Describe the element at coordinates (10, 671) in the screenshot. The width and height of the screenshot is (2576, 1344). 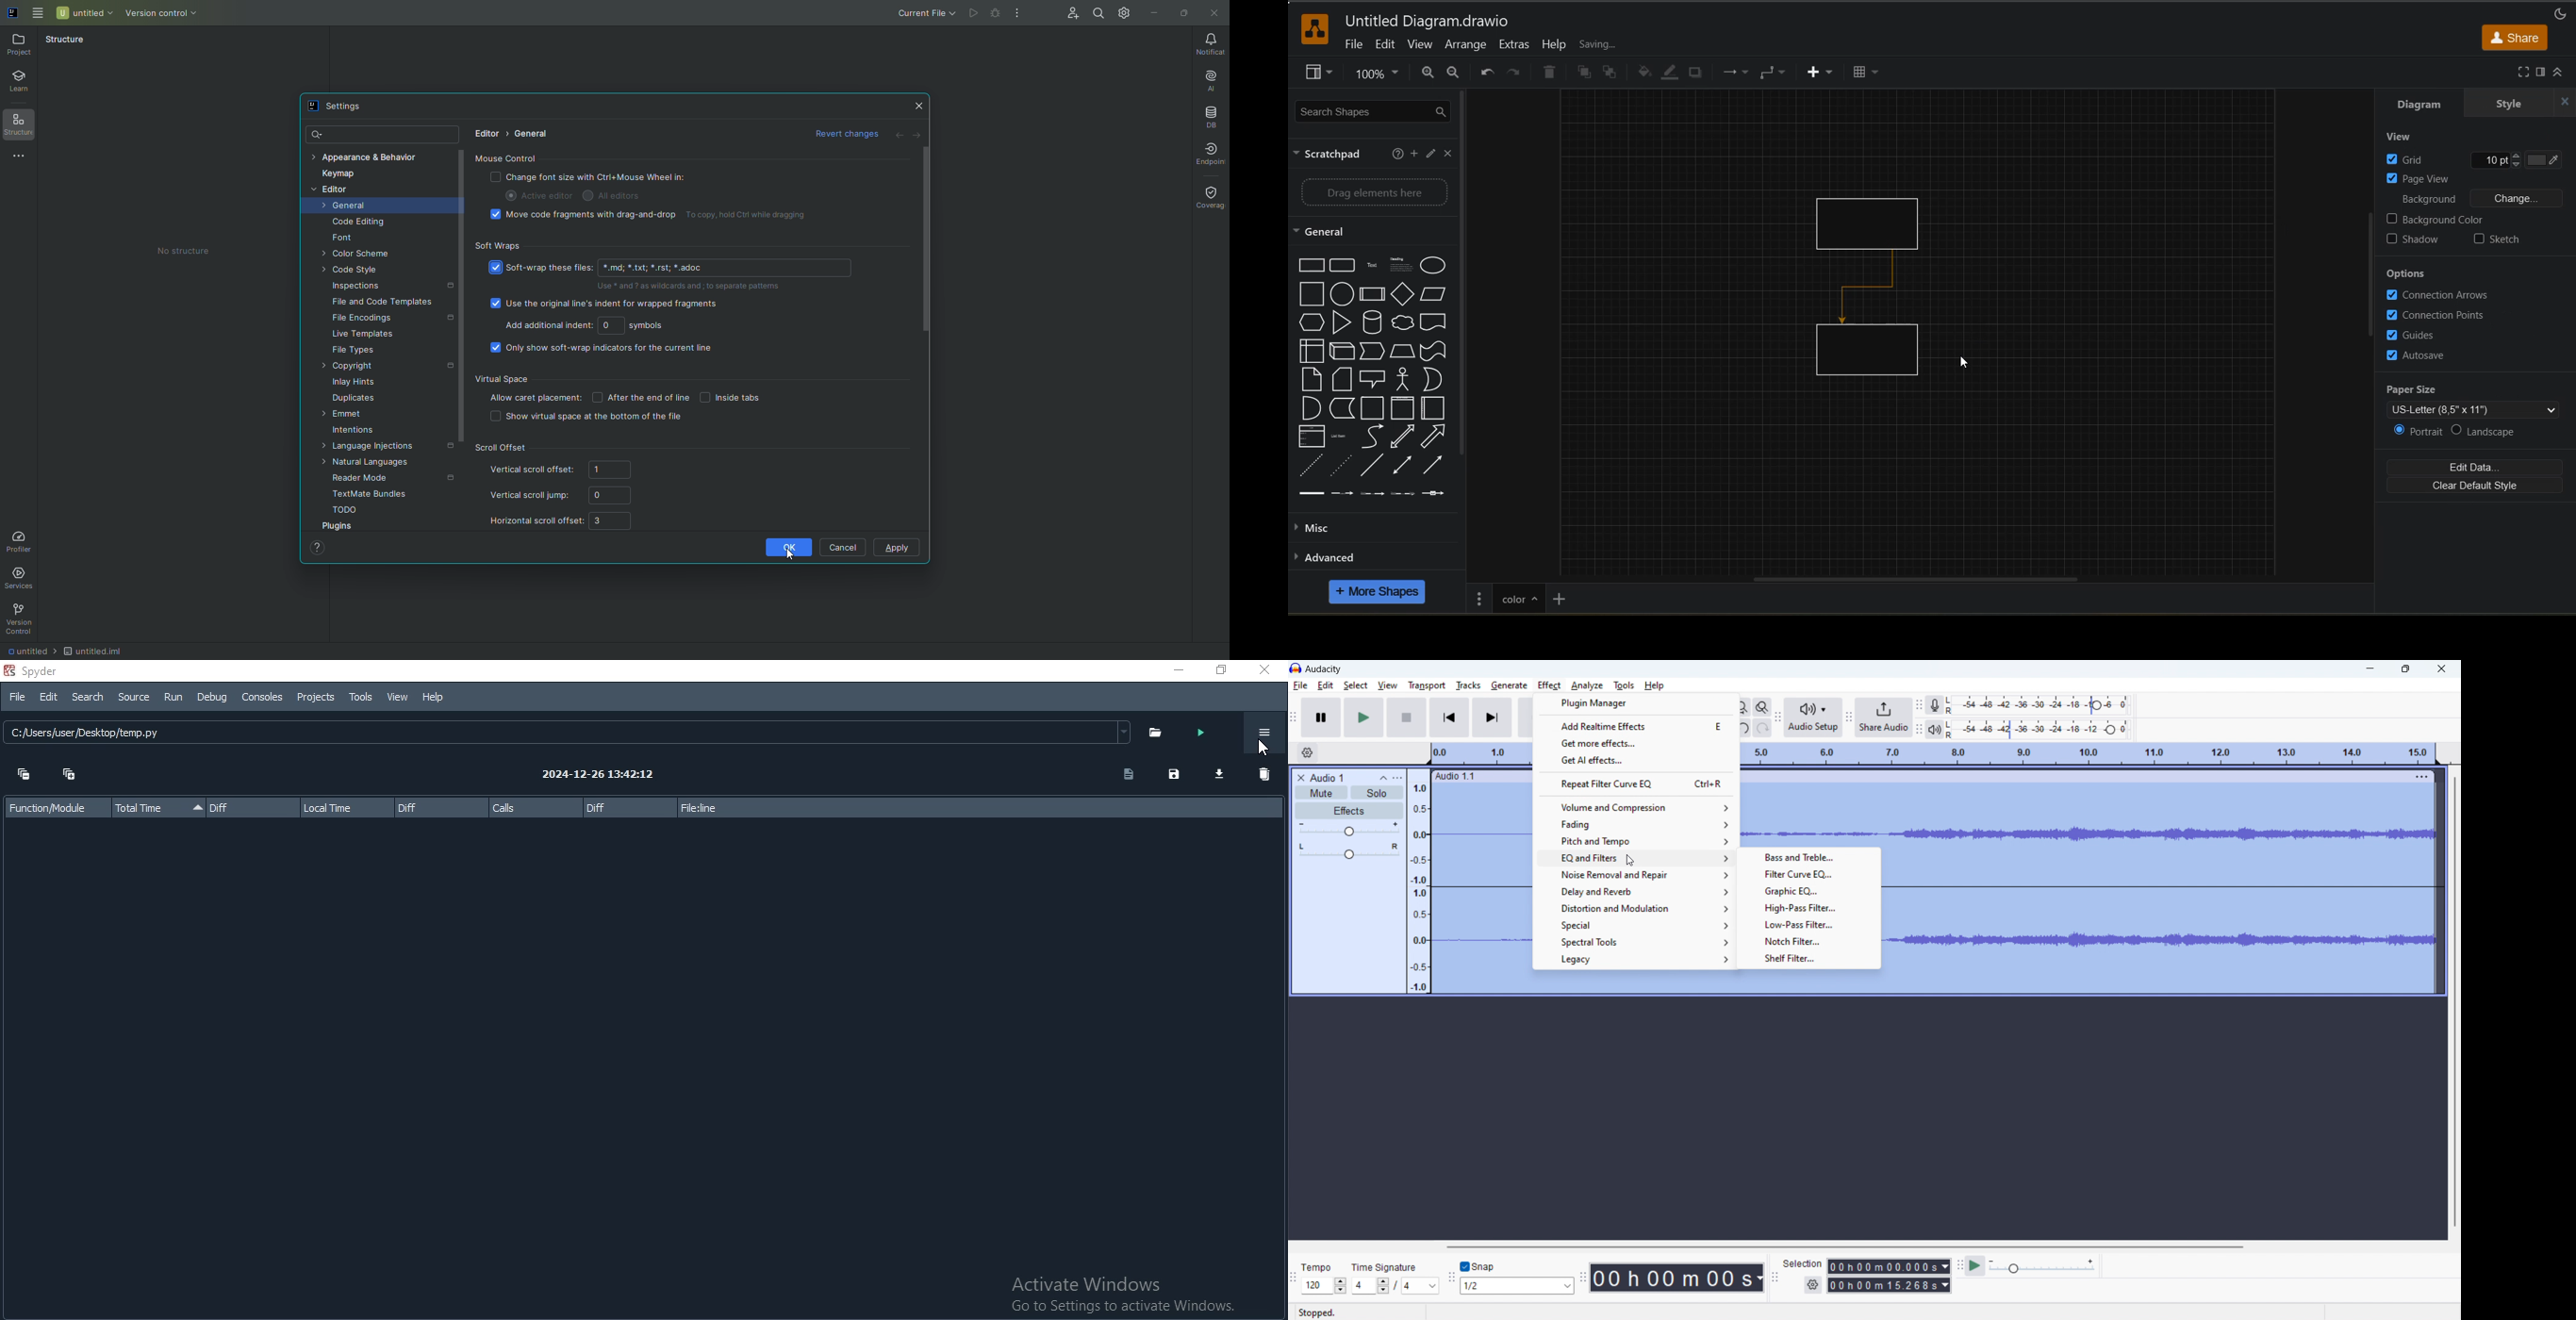
I see `spyder logo` at that location.